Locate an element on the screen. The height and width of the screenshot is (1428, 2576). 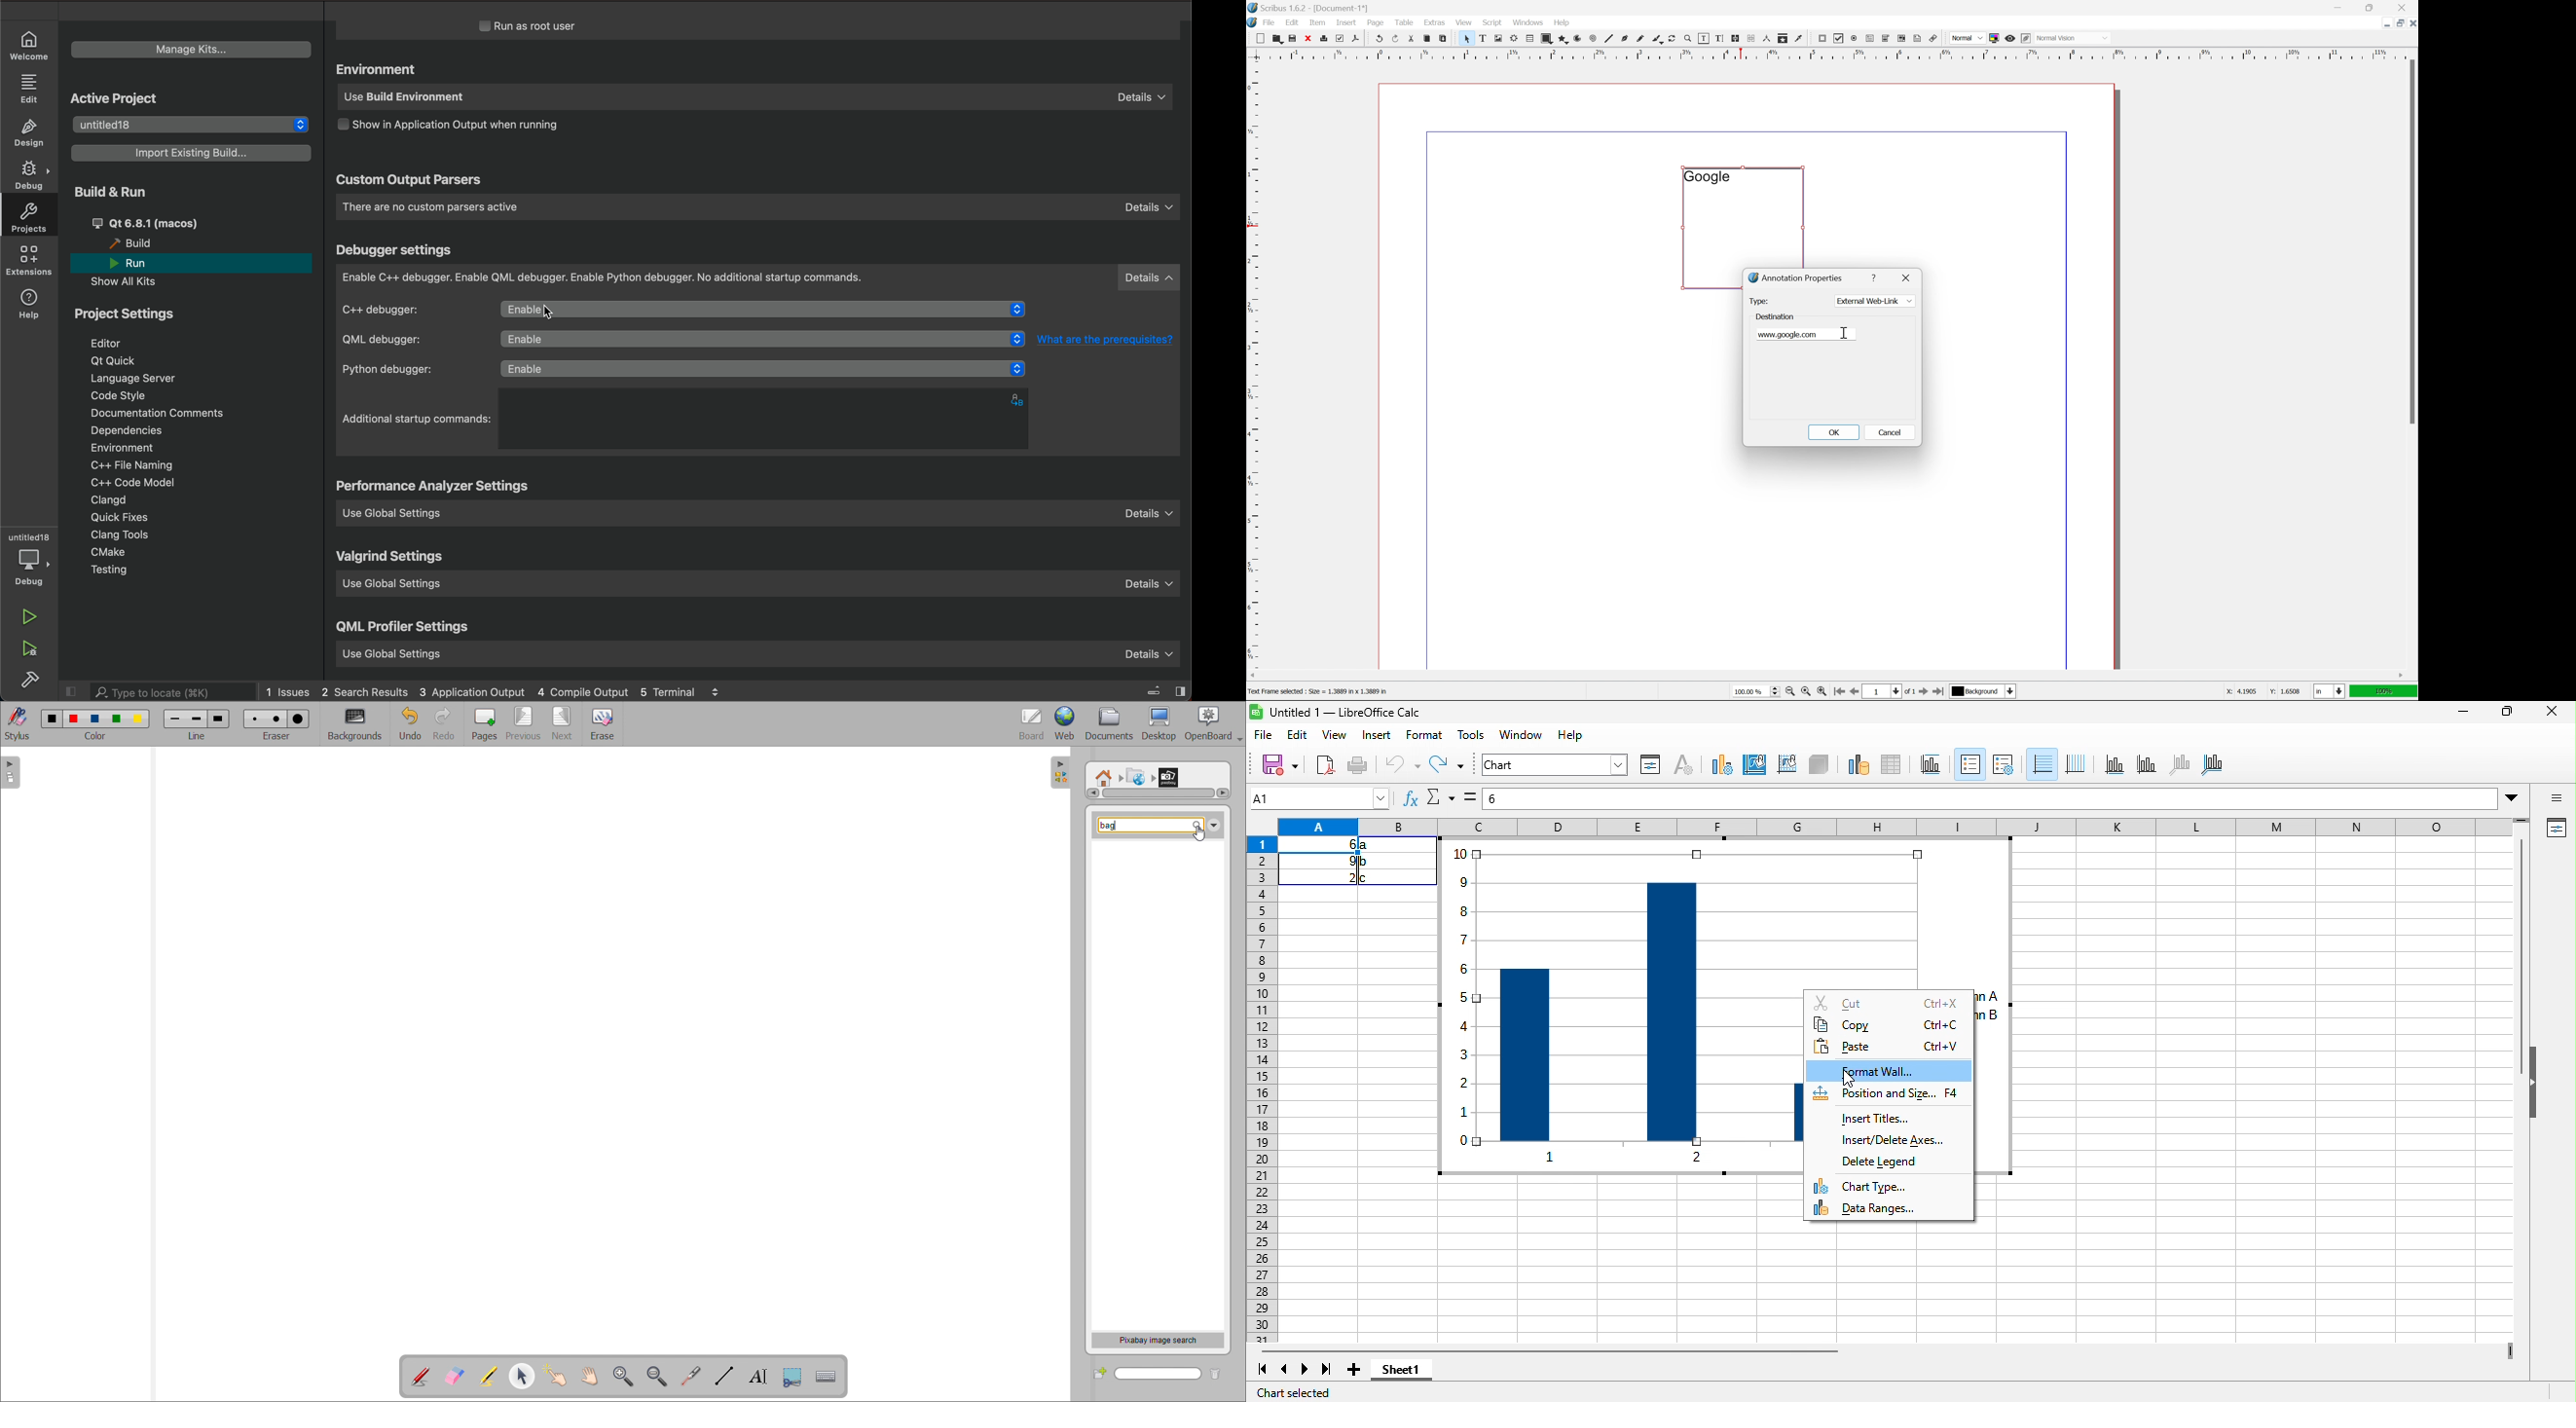
cursor is located at coordinates (1846, 333).